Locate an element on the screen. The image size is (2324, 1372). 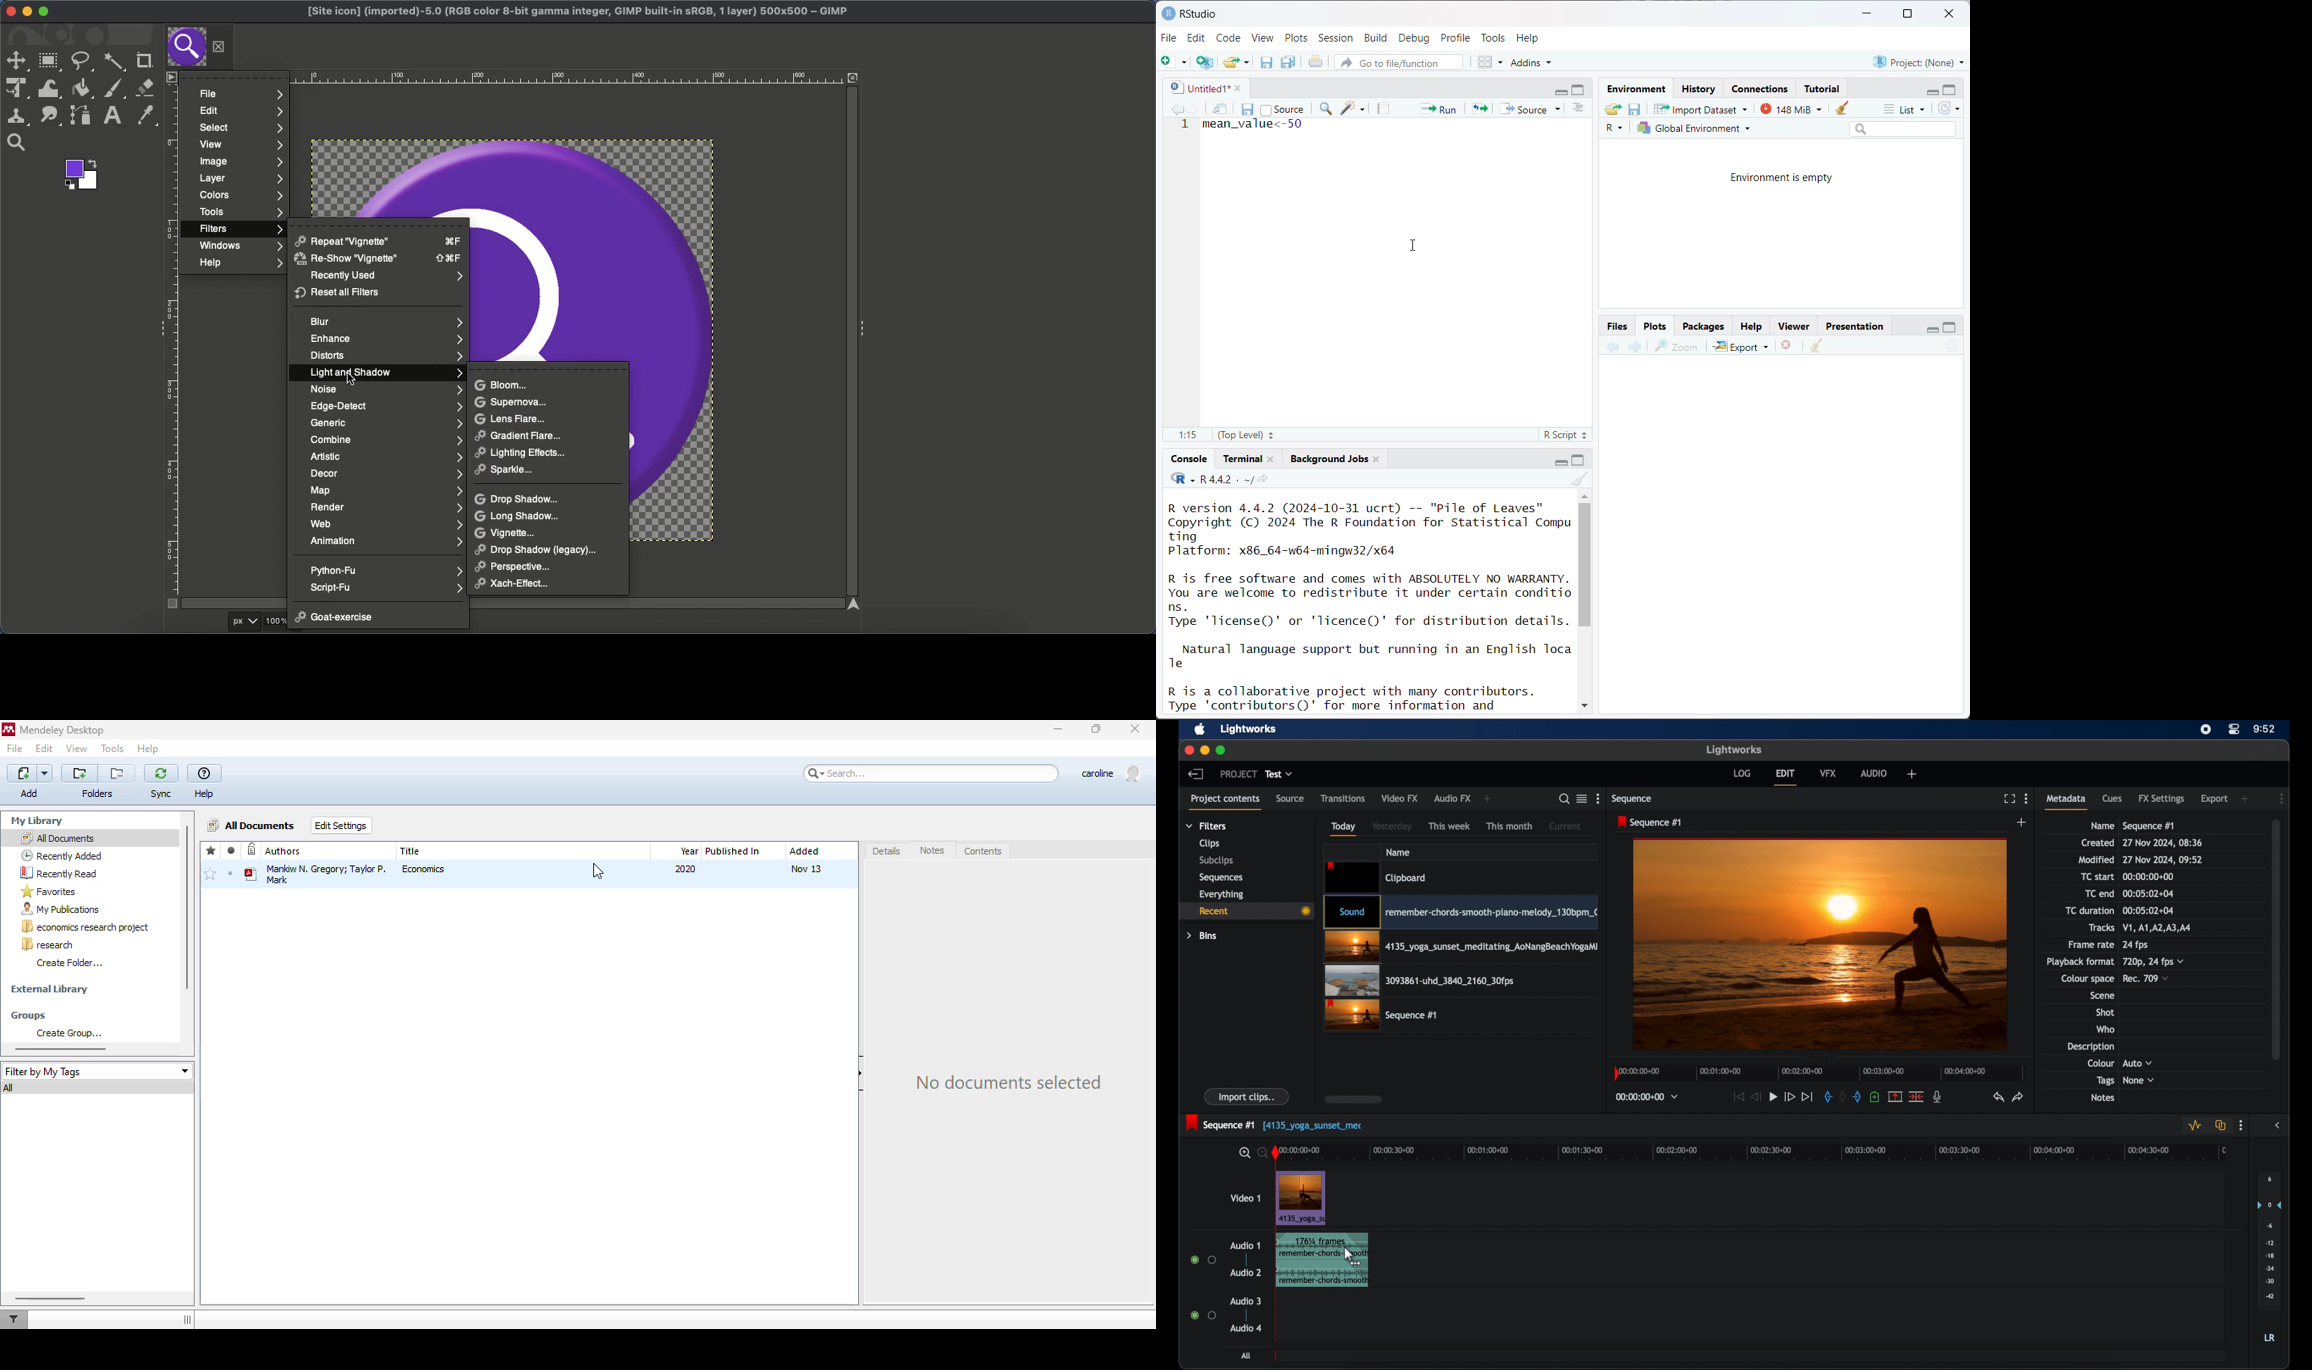
save all open documents is located at coordinates (1289, 62).